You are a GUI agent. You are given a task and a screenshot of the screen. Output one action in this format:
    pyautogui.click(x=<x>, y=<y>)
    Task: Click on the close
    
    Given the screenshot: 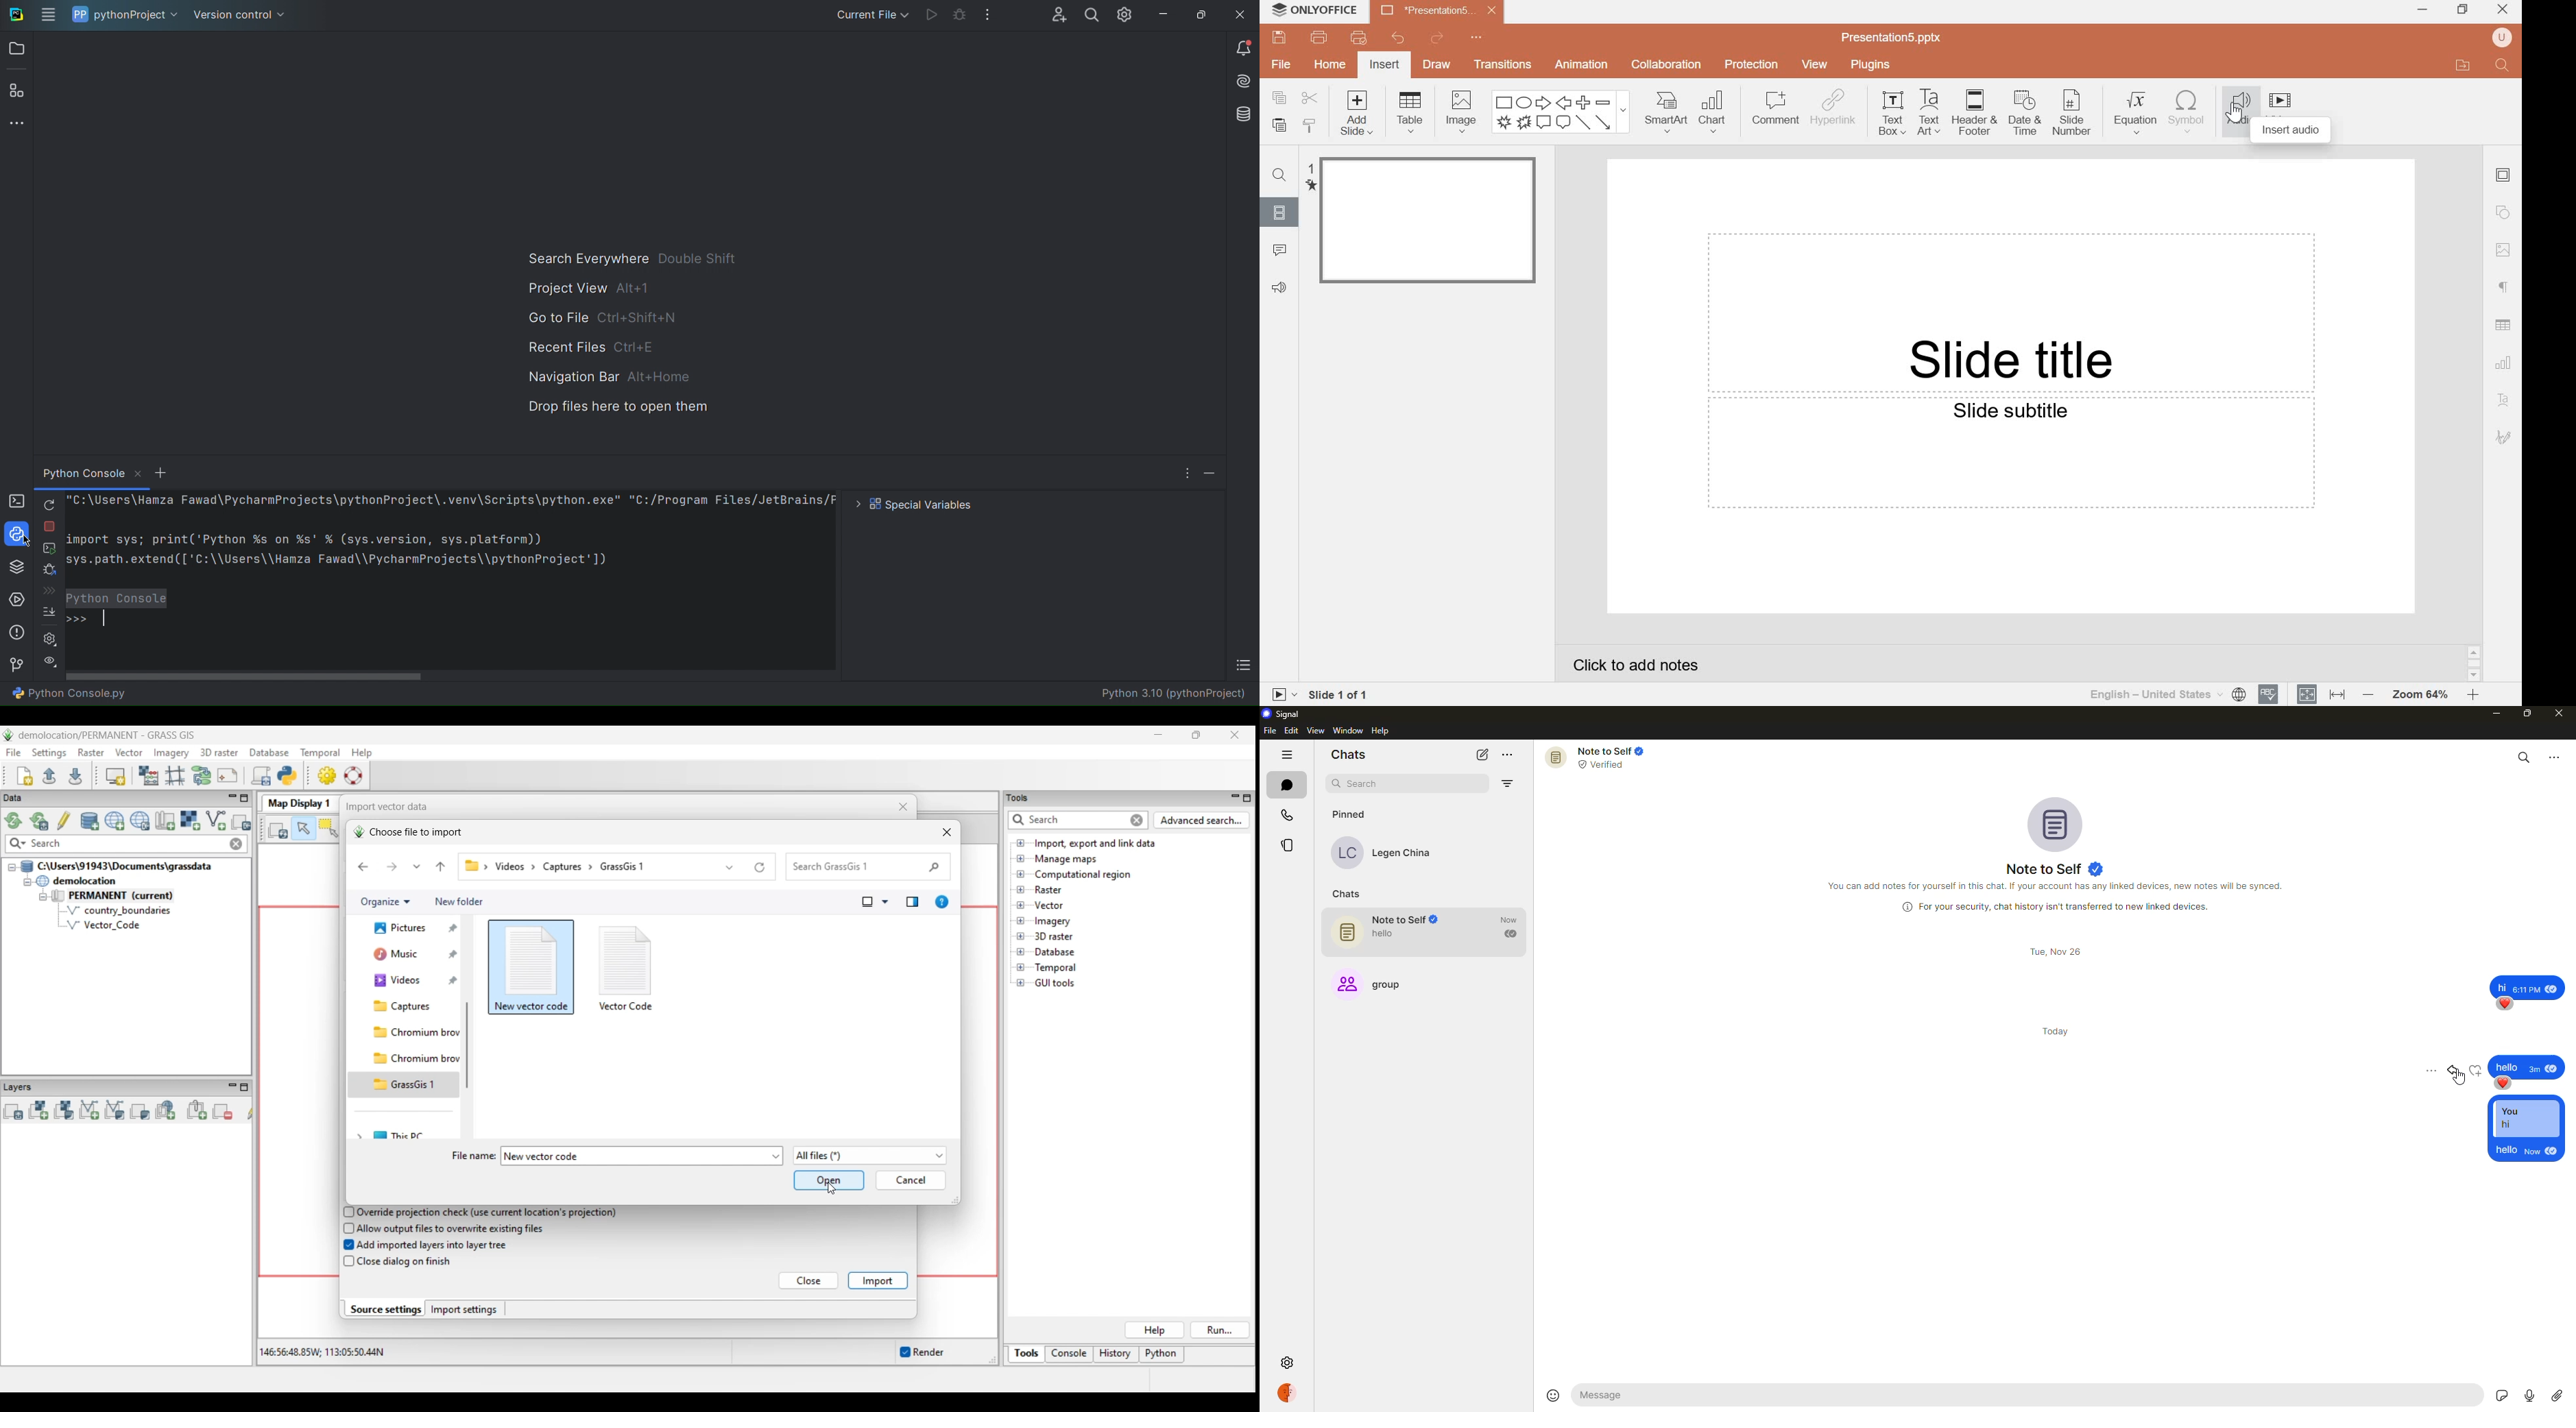 What is the action you would take?
    pyautogui.click(x=2503, y=8)
    